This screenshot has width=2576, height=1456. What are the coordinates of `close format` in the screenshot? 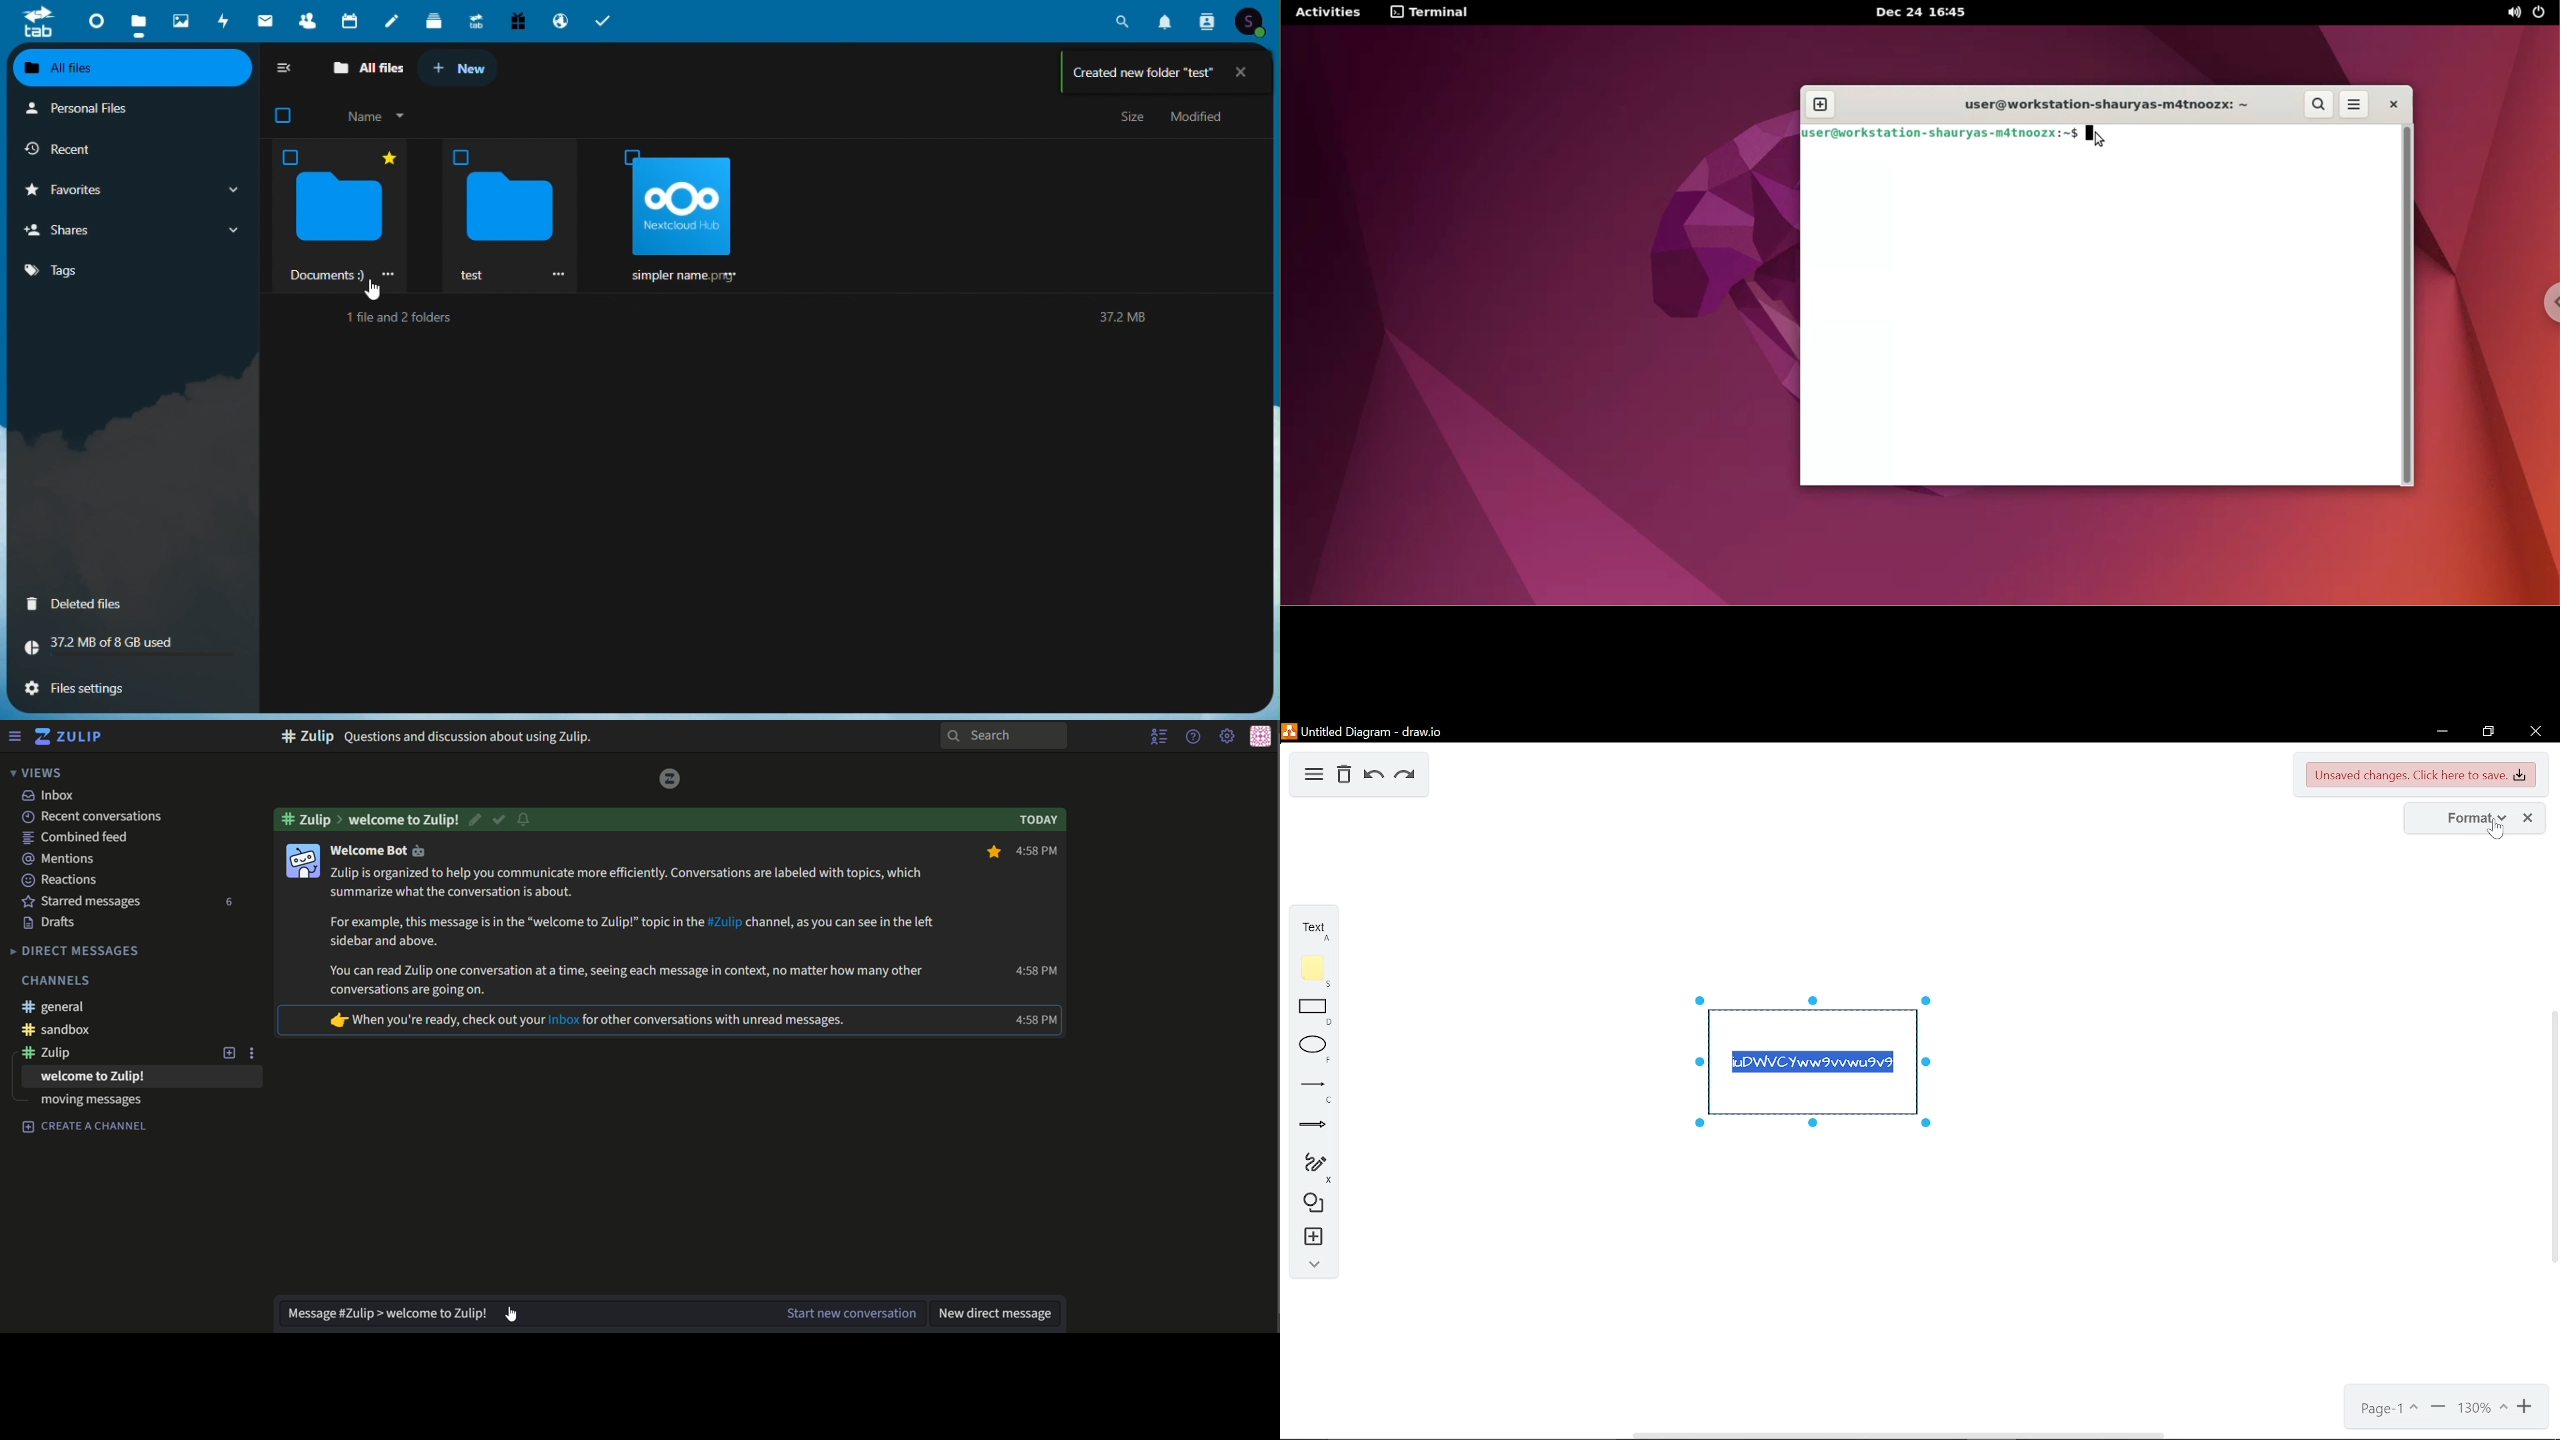 It's located at (2527, 817).